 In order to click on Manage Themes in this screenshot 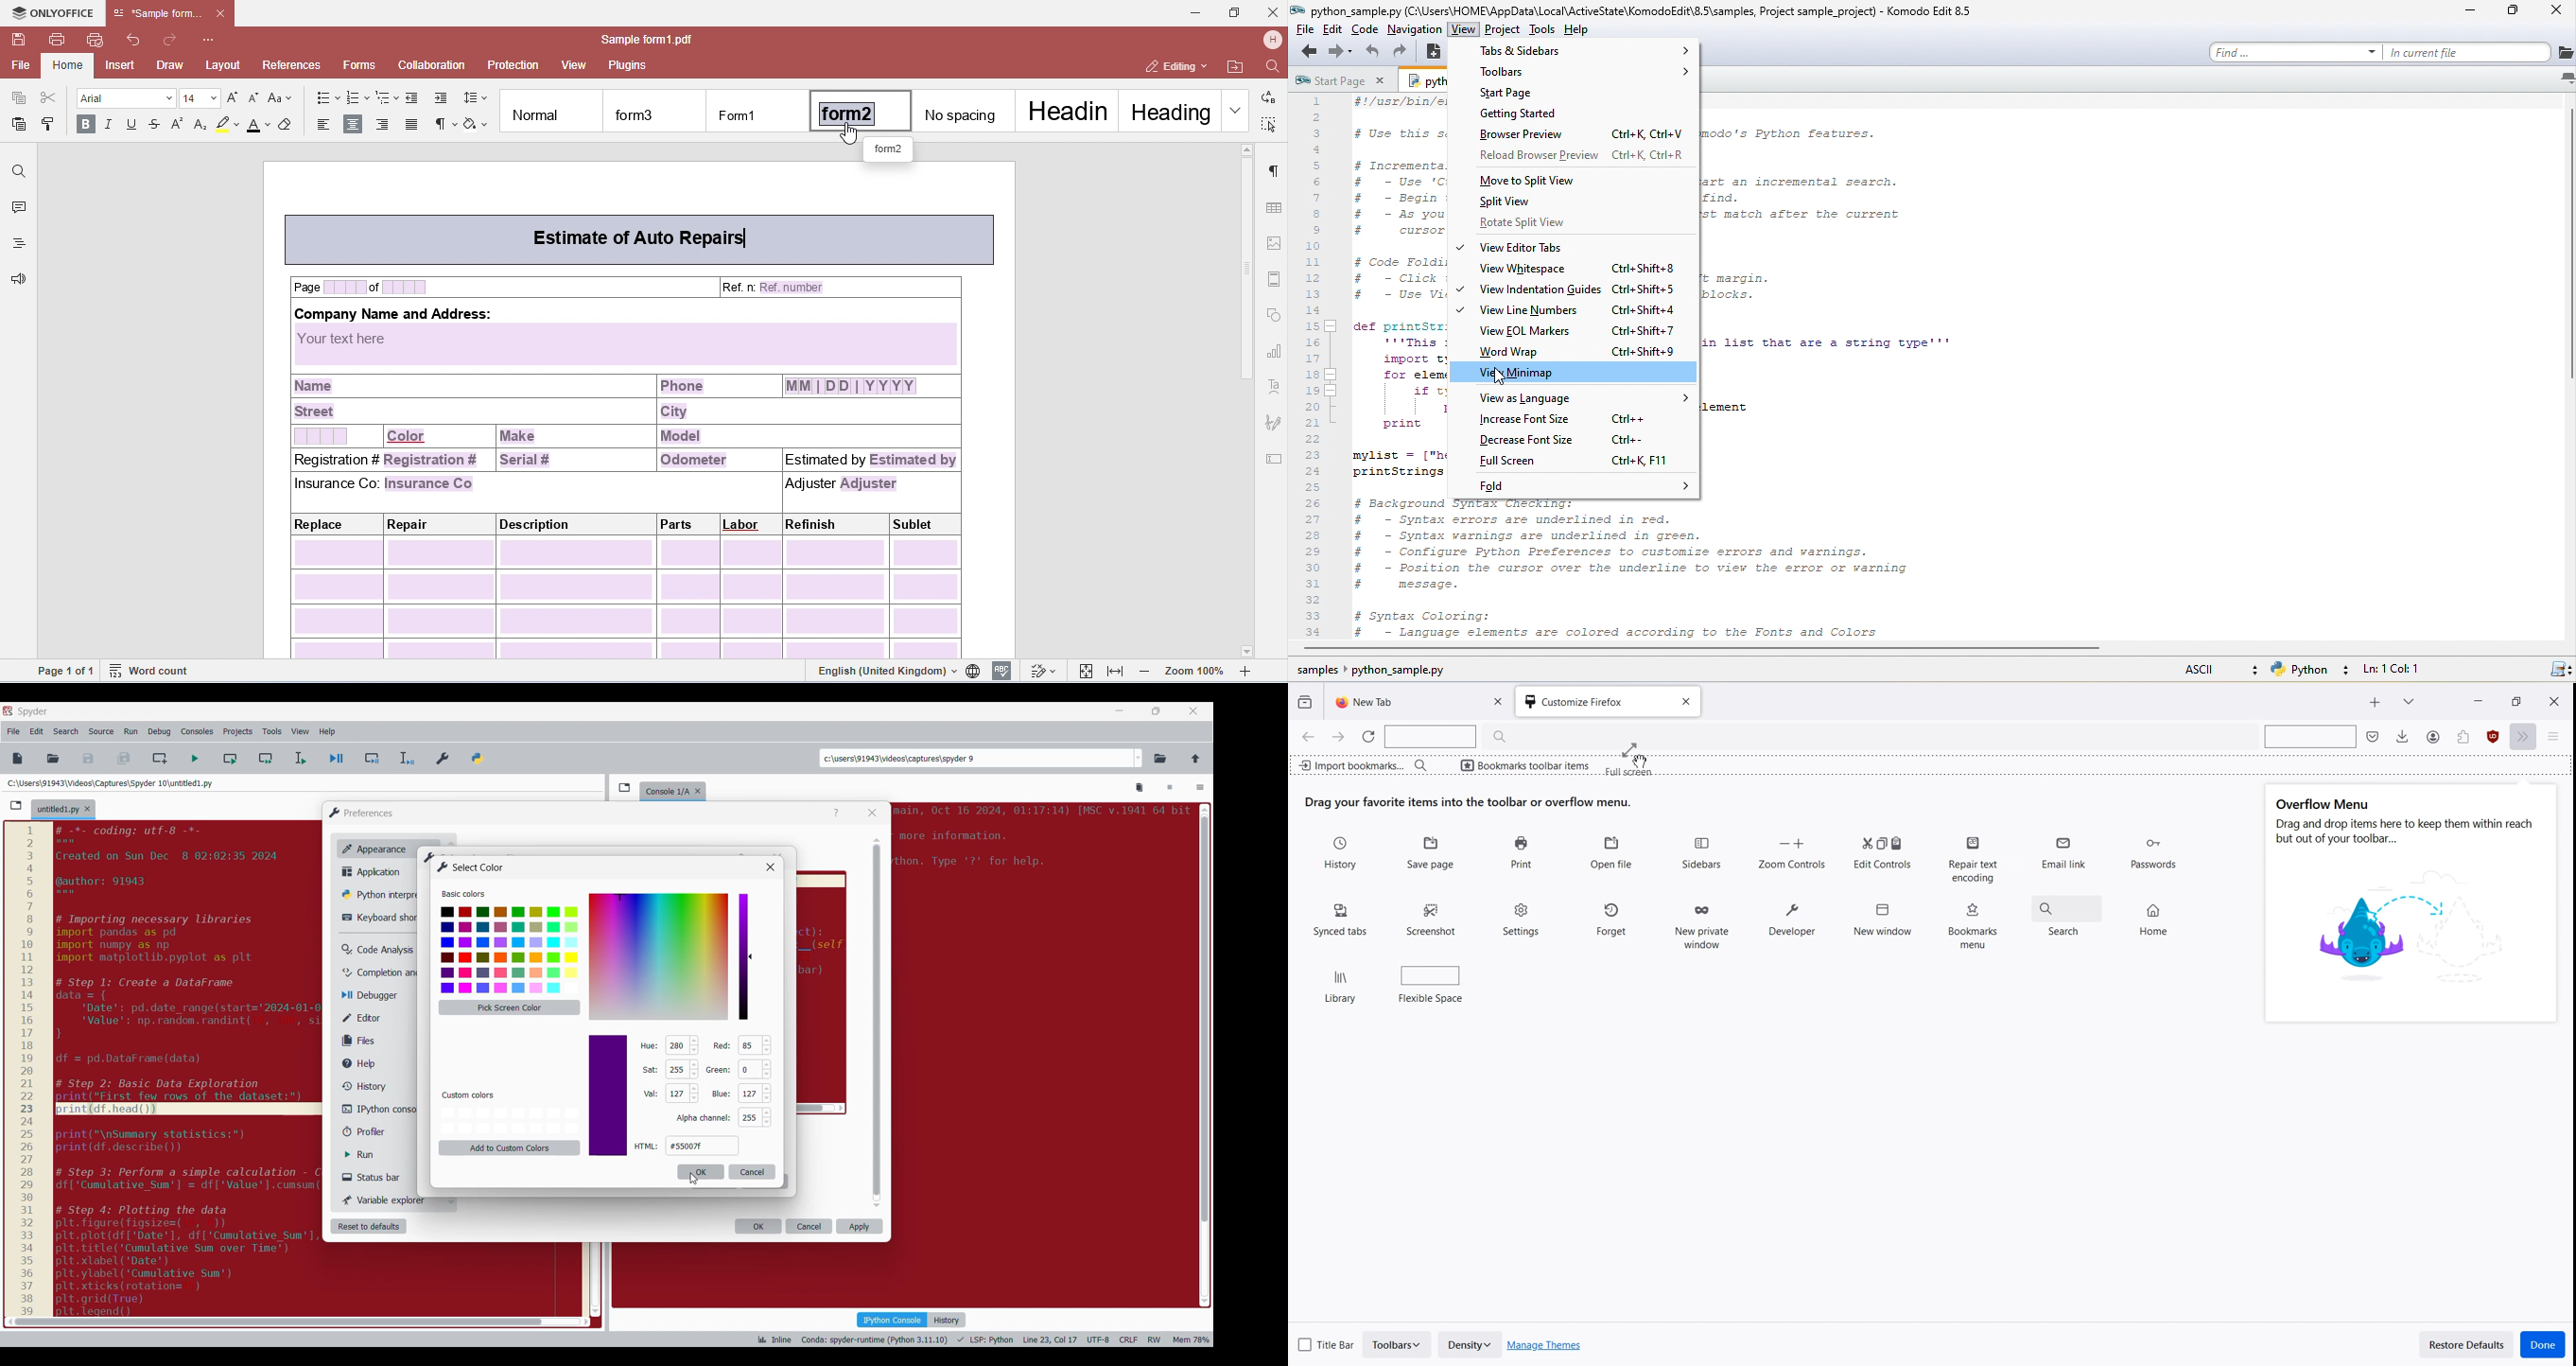, I will do `click(1545, 1345)`.